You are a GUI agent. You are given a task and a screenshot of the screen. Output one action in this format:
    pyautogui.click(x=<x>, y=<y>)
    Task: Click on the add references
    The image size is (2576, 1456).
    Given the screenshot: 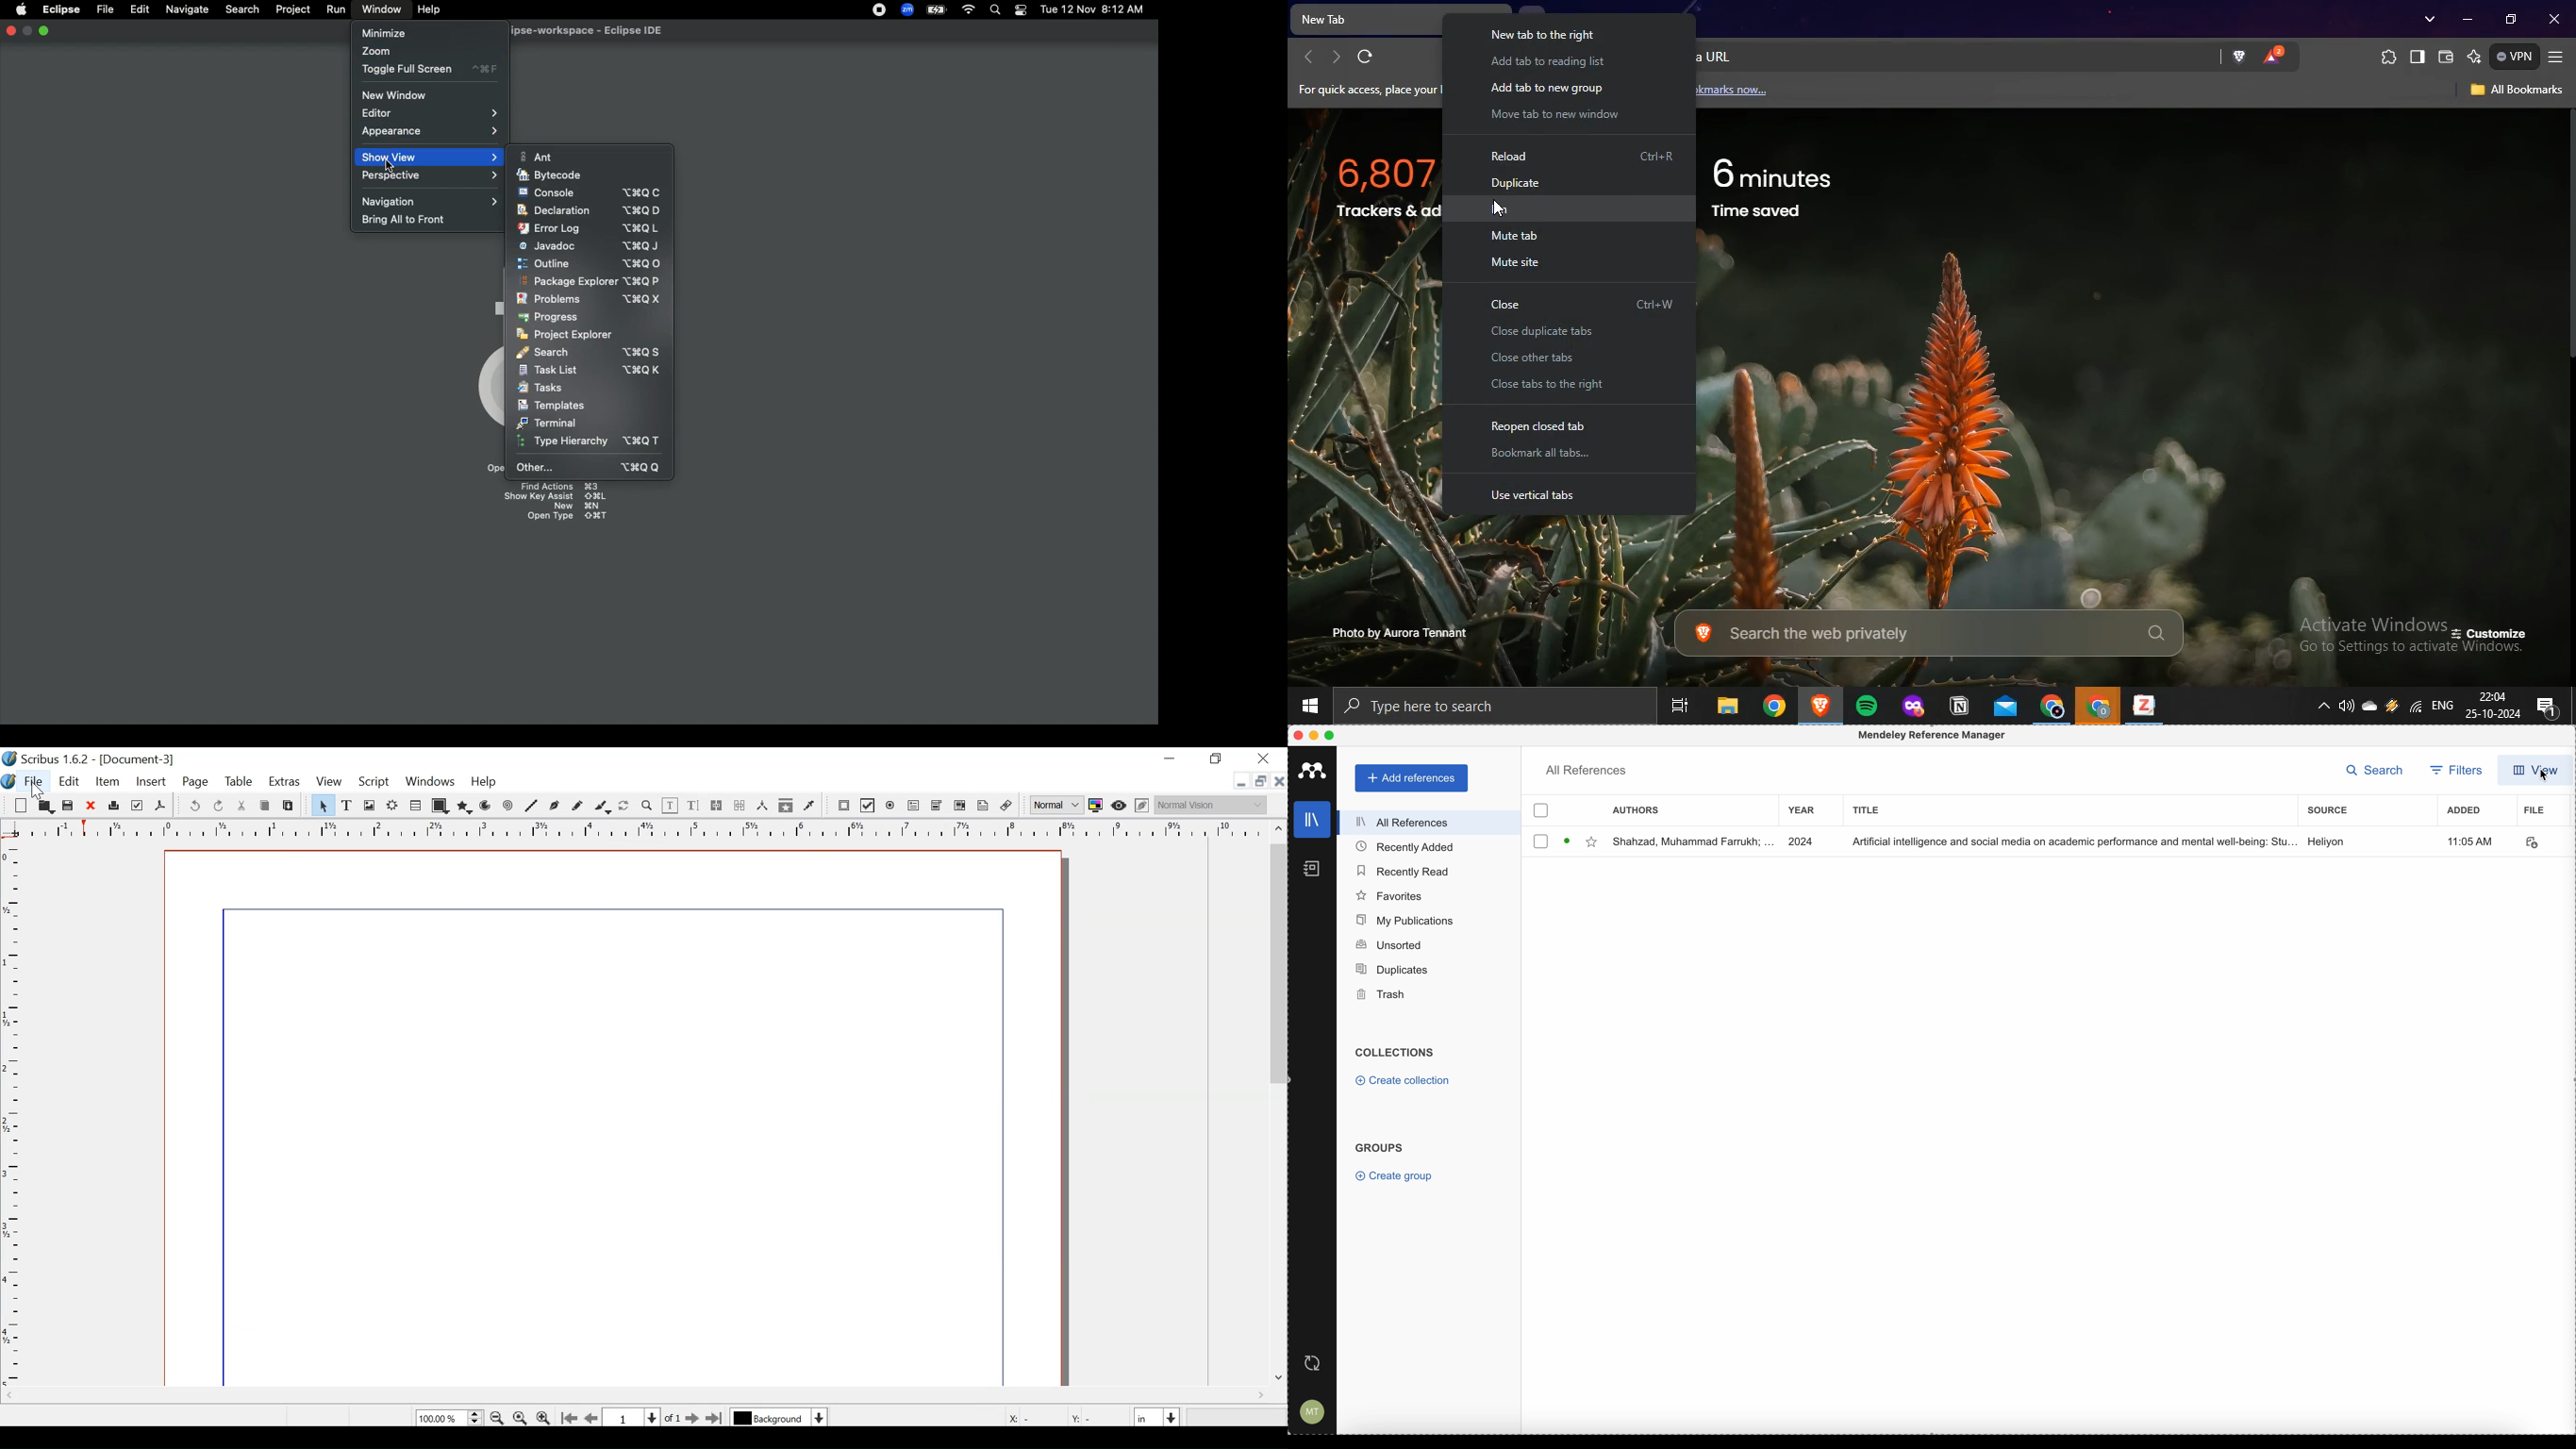 What is the action you would take?
    pyautogui.click(x=1411, y=778)
    